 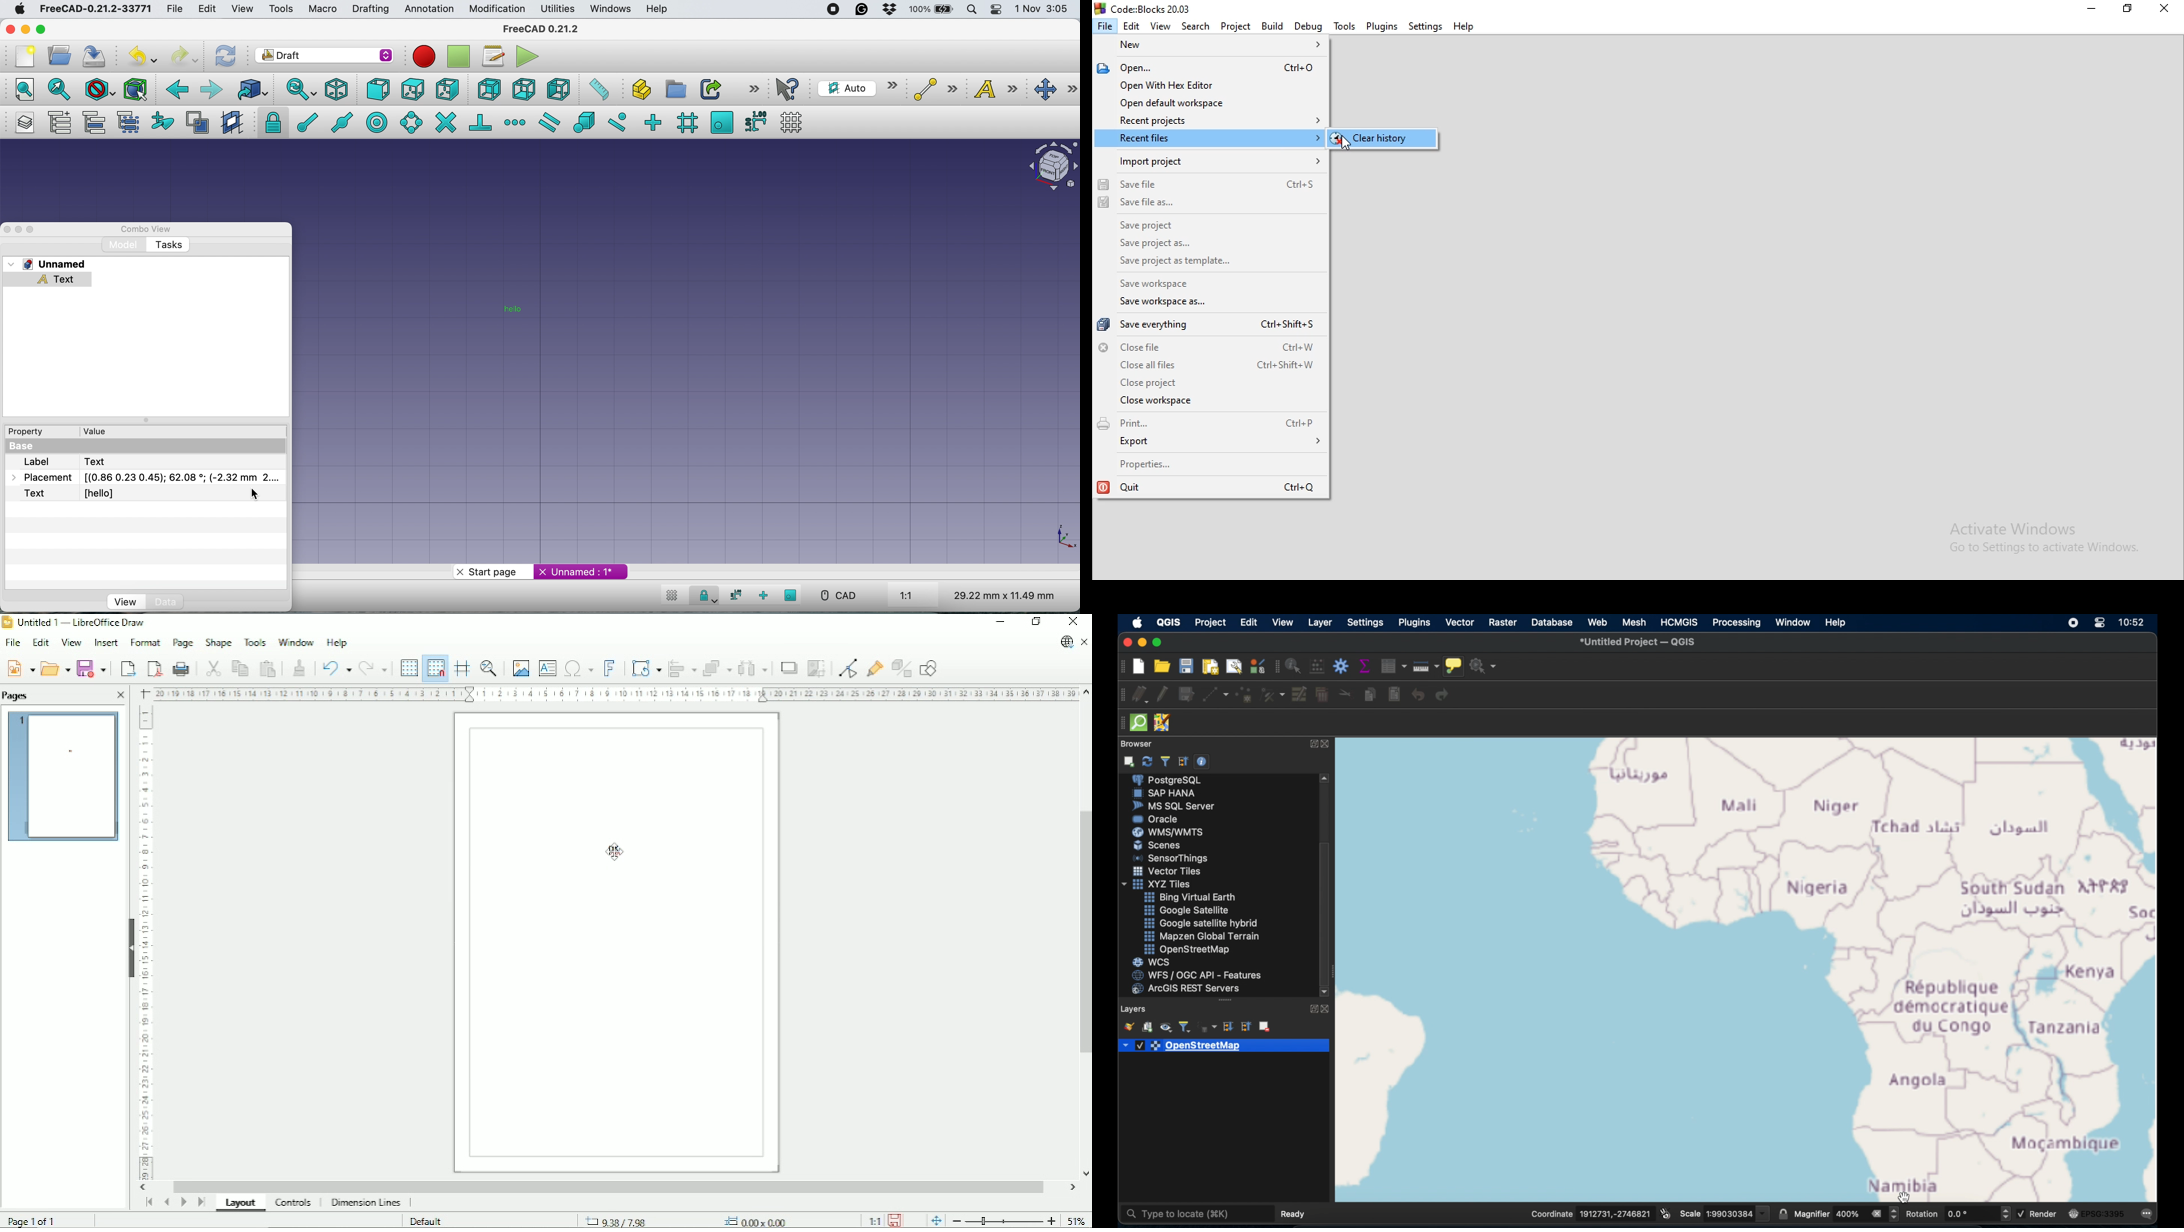 I want to click on 0.00x0.00, so click(x=759, y=1220).